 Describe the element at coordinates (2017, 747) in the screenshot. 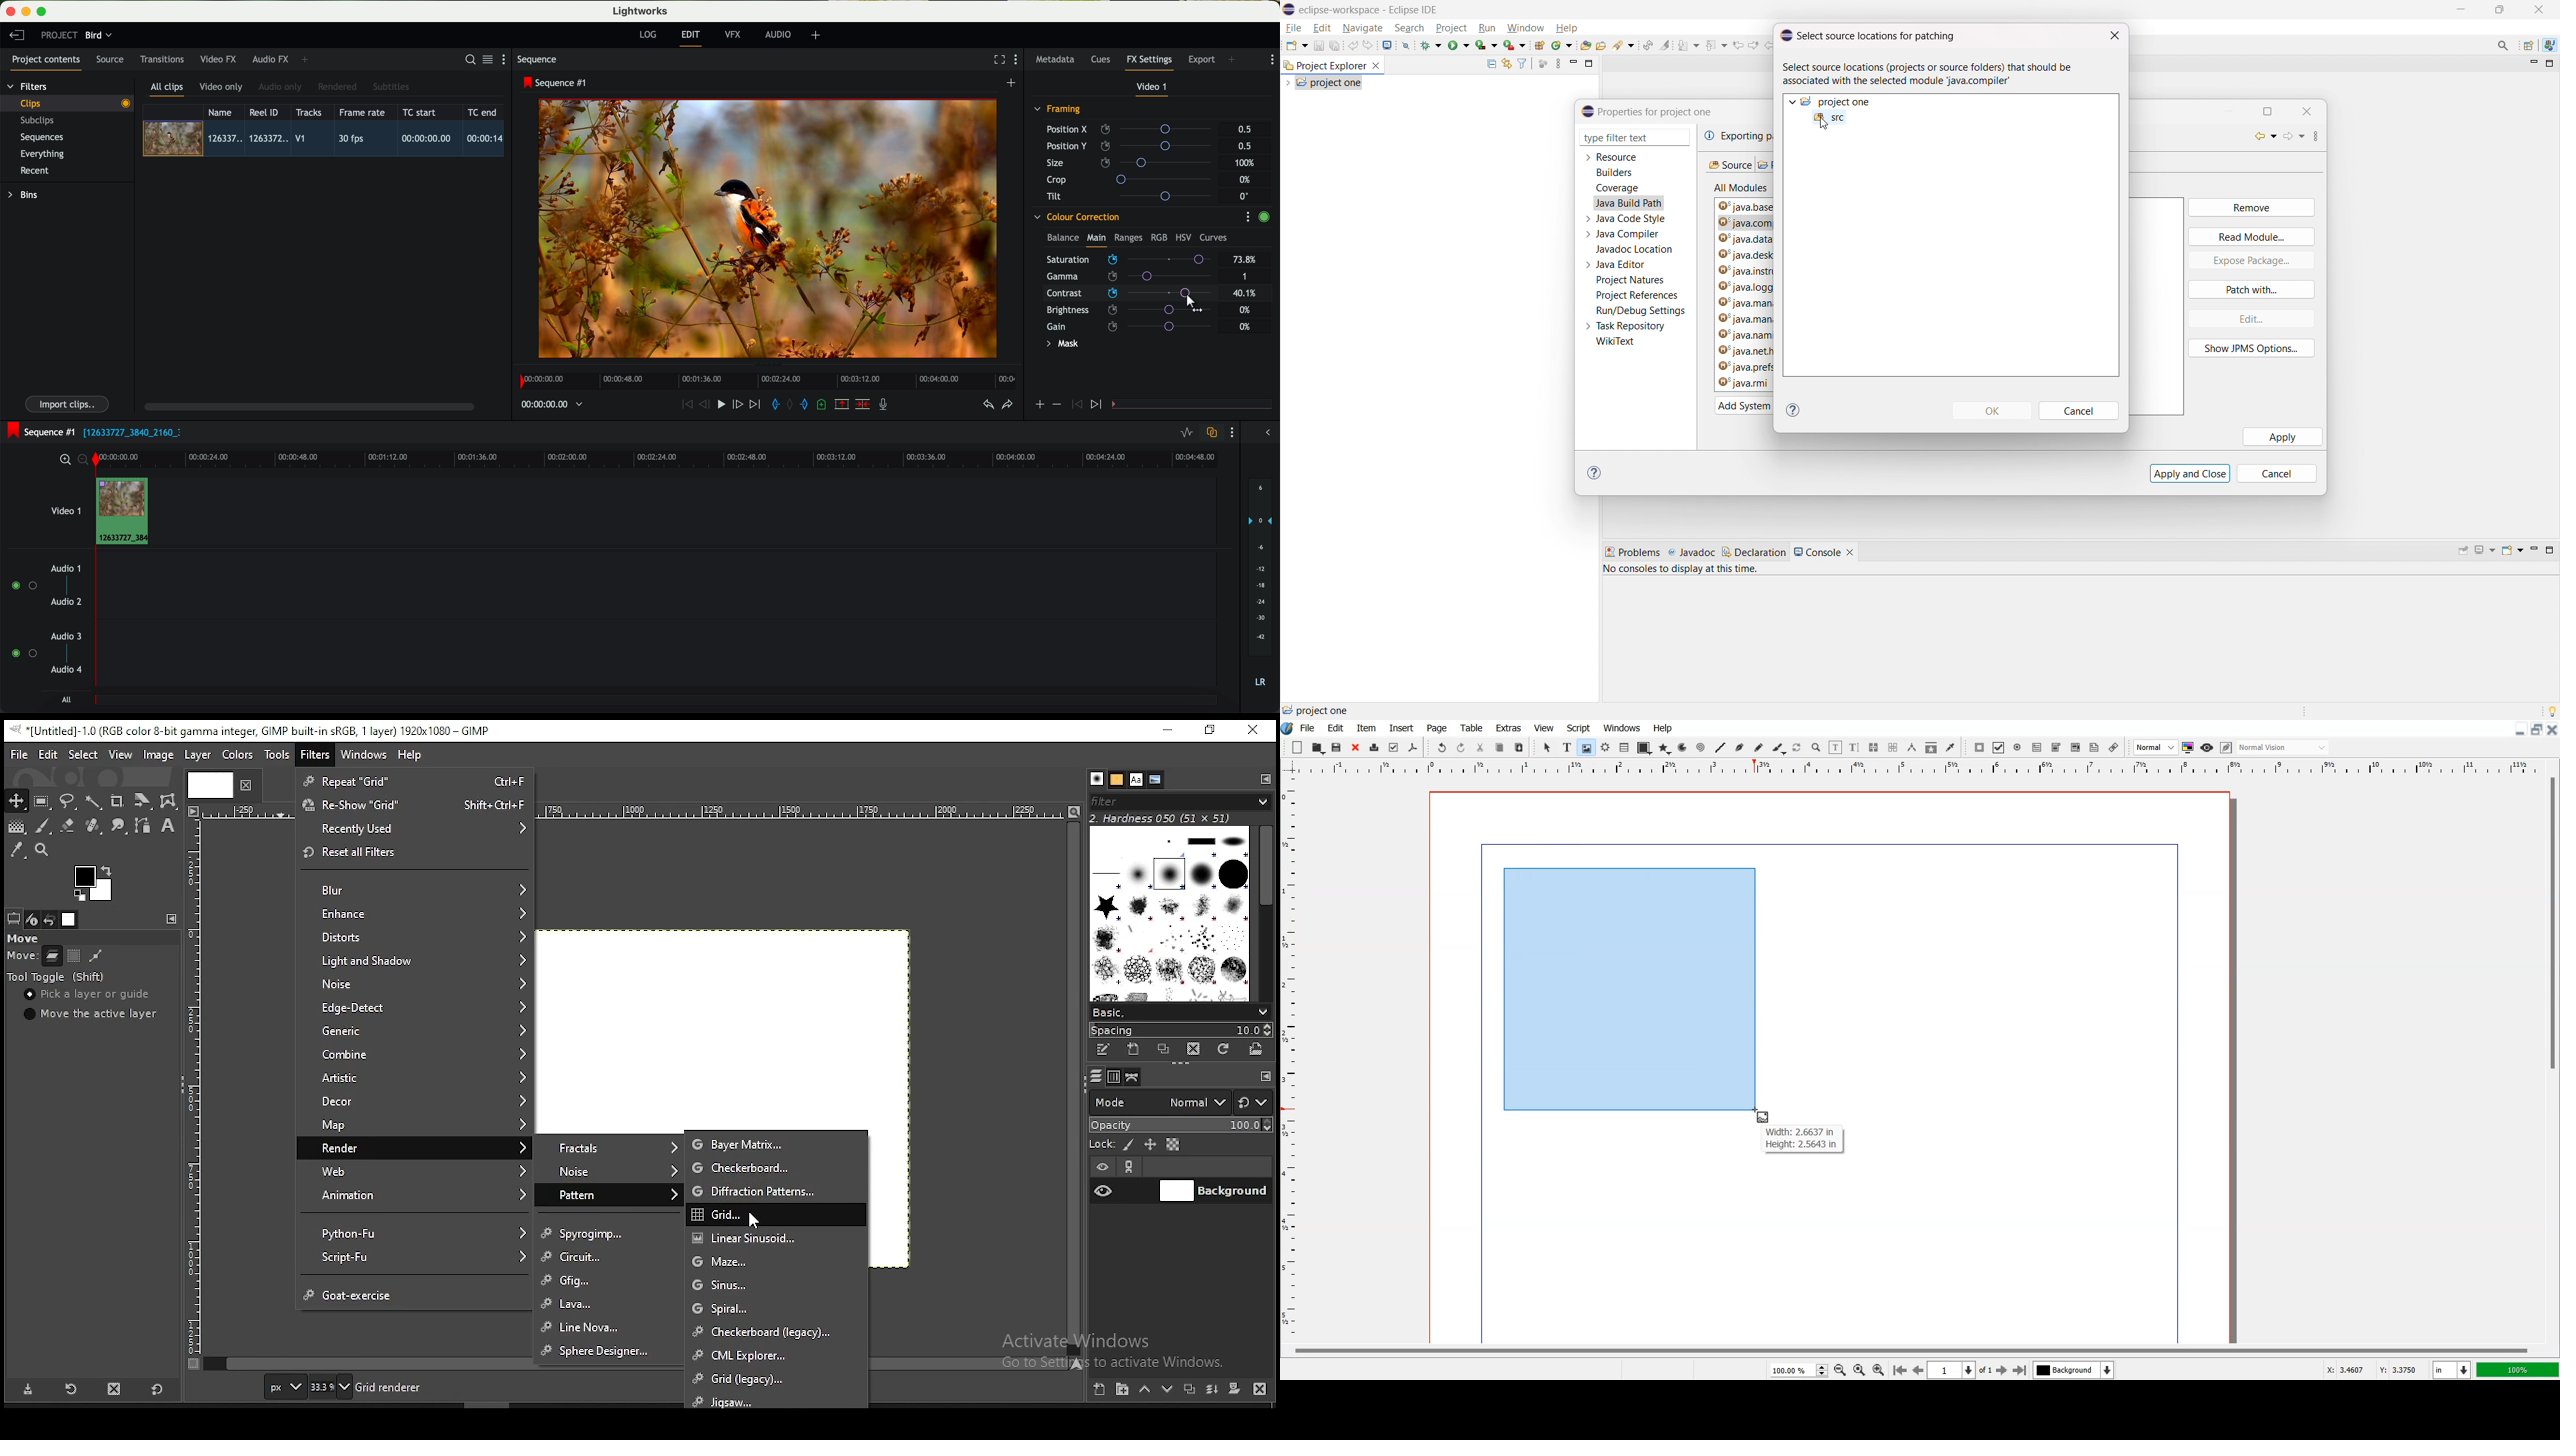

I see `PDF Radio Button` at that location.